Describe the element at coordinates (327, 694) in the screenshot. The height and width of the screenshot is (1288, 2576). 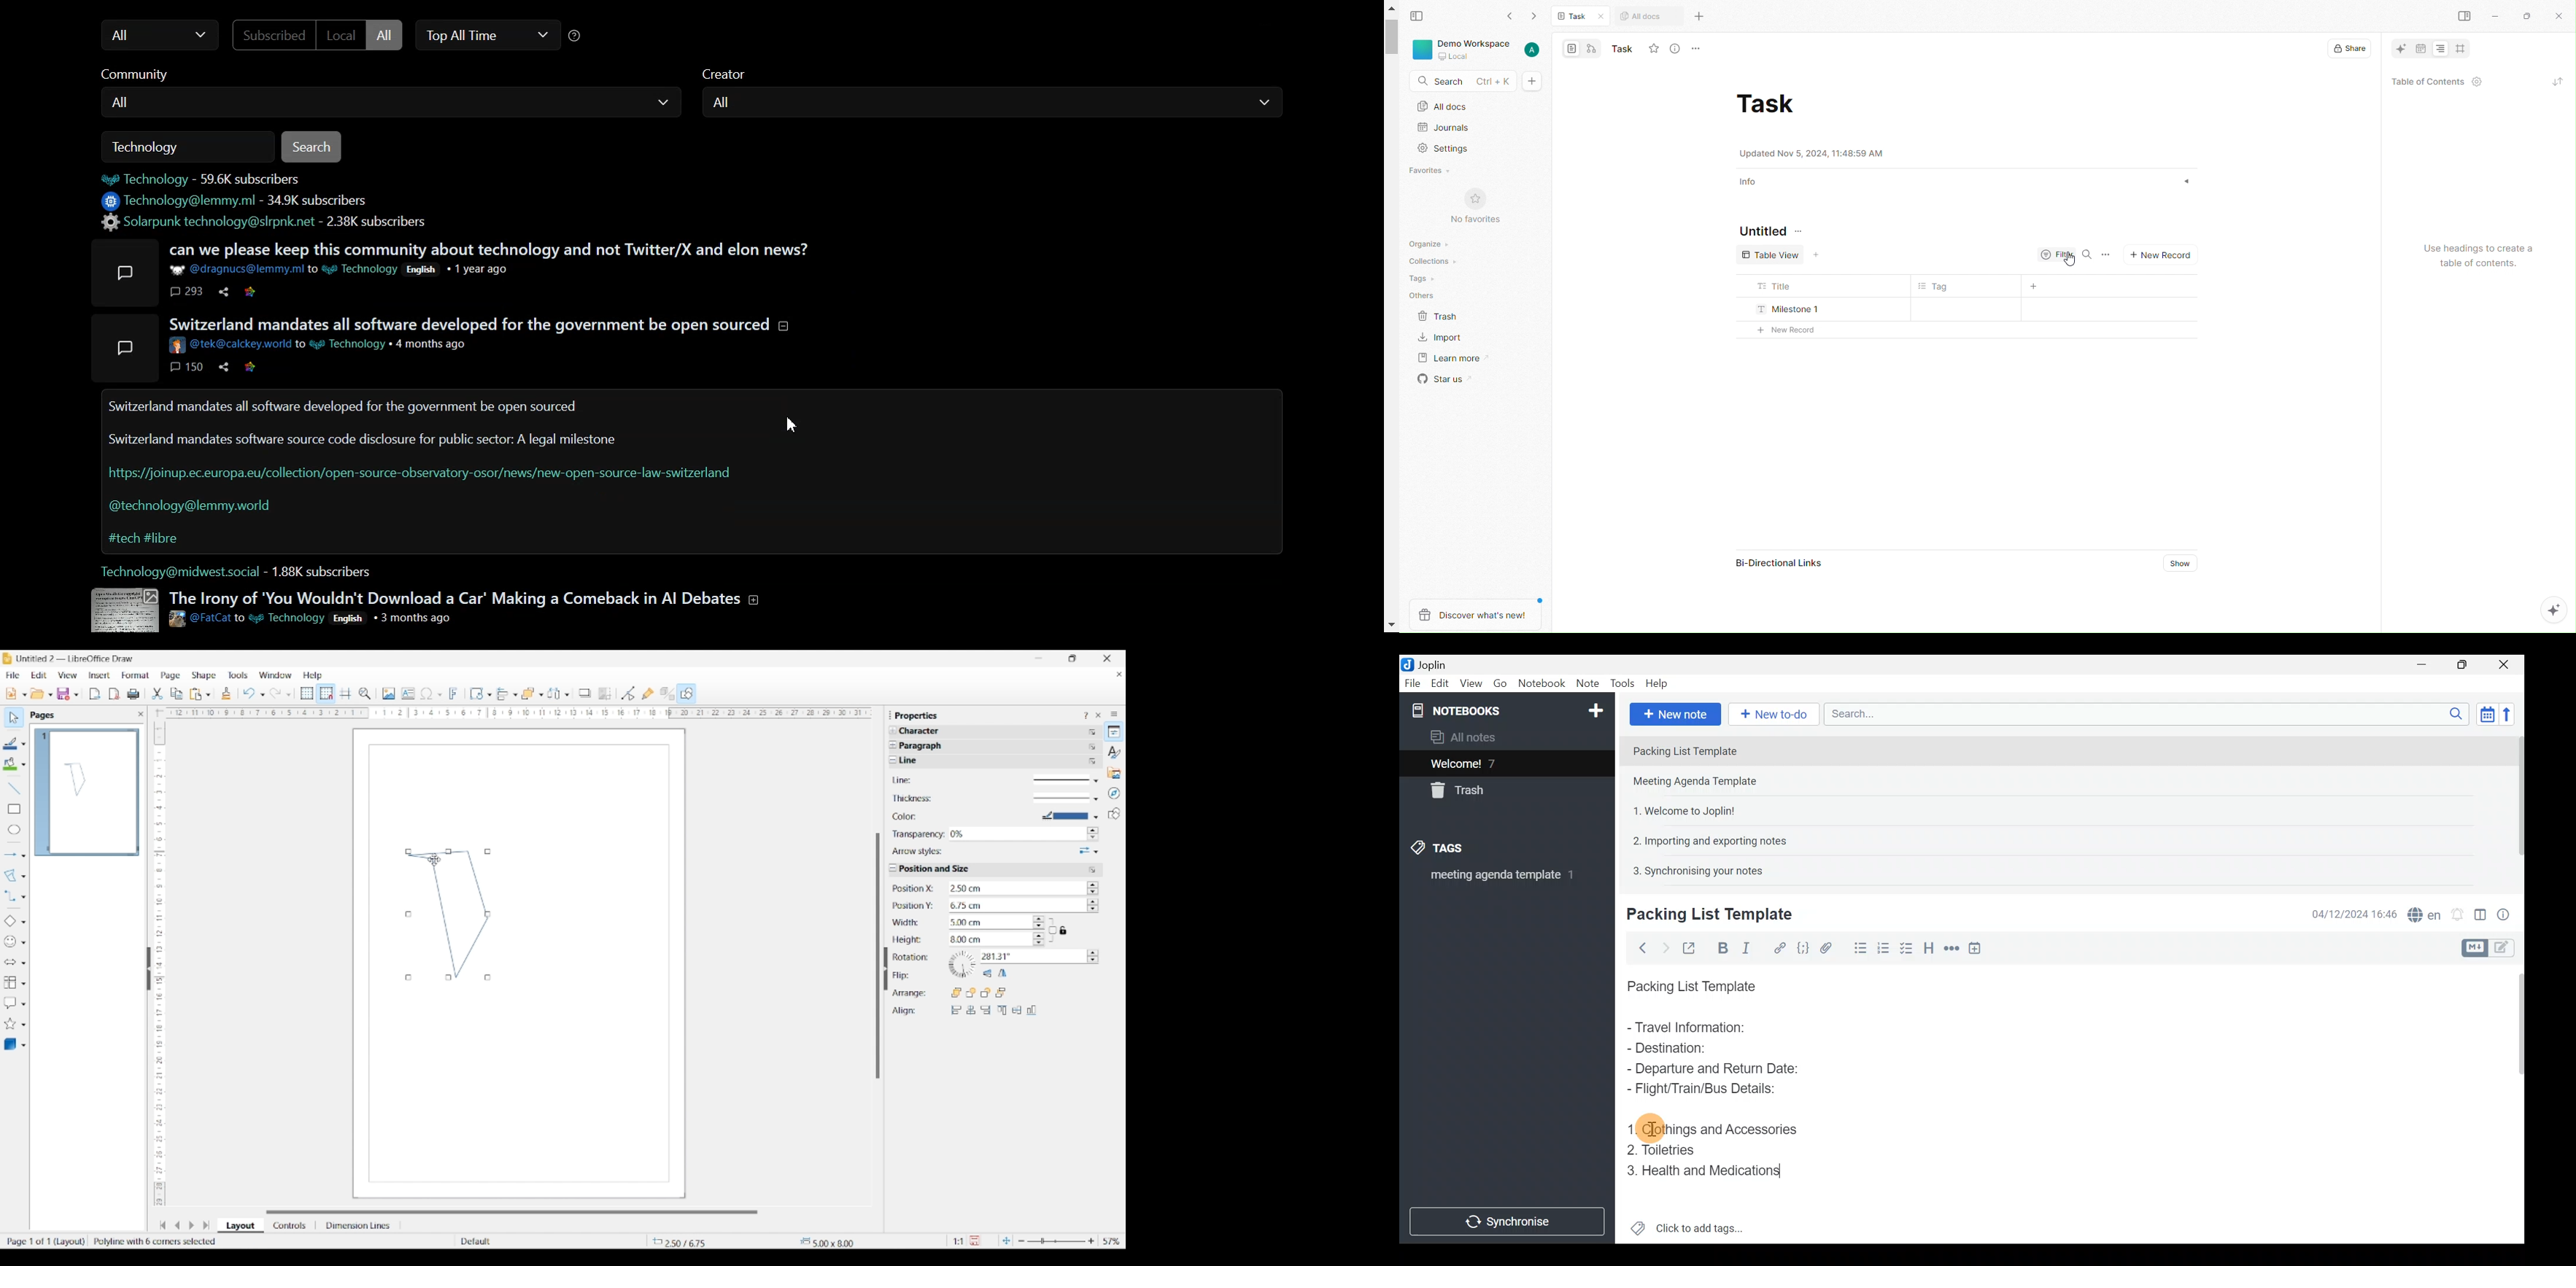
I see `Snap to grid` at that location.